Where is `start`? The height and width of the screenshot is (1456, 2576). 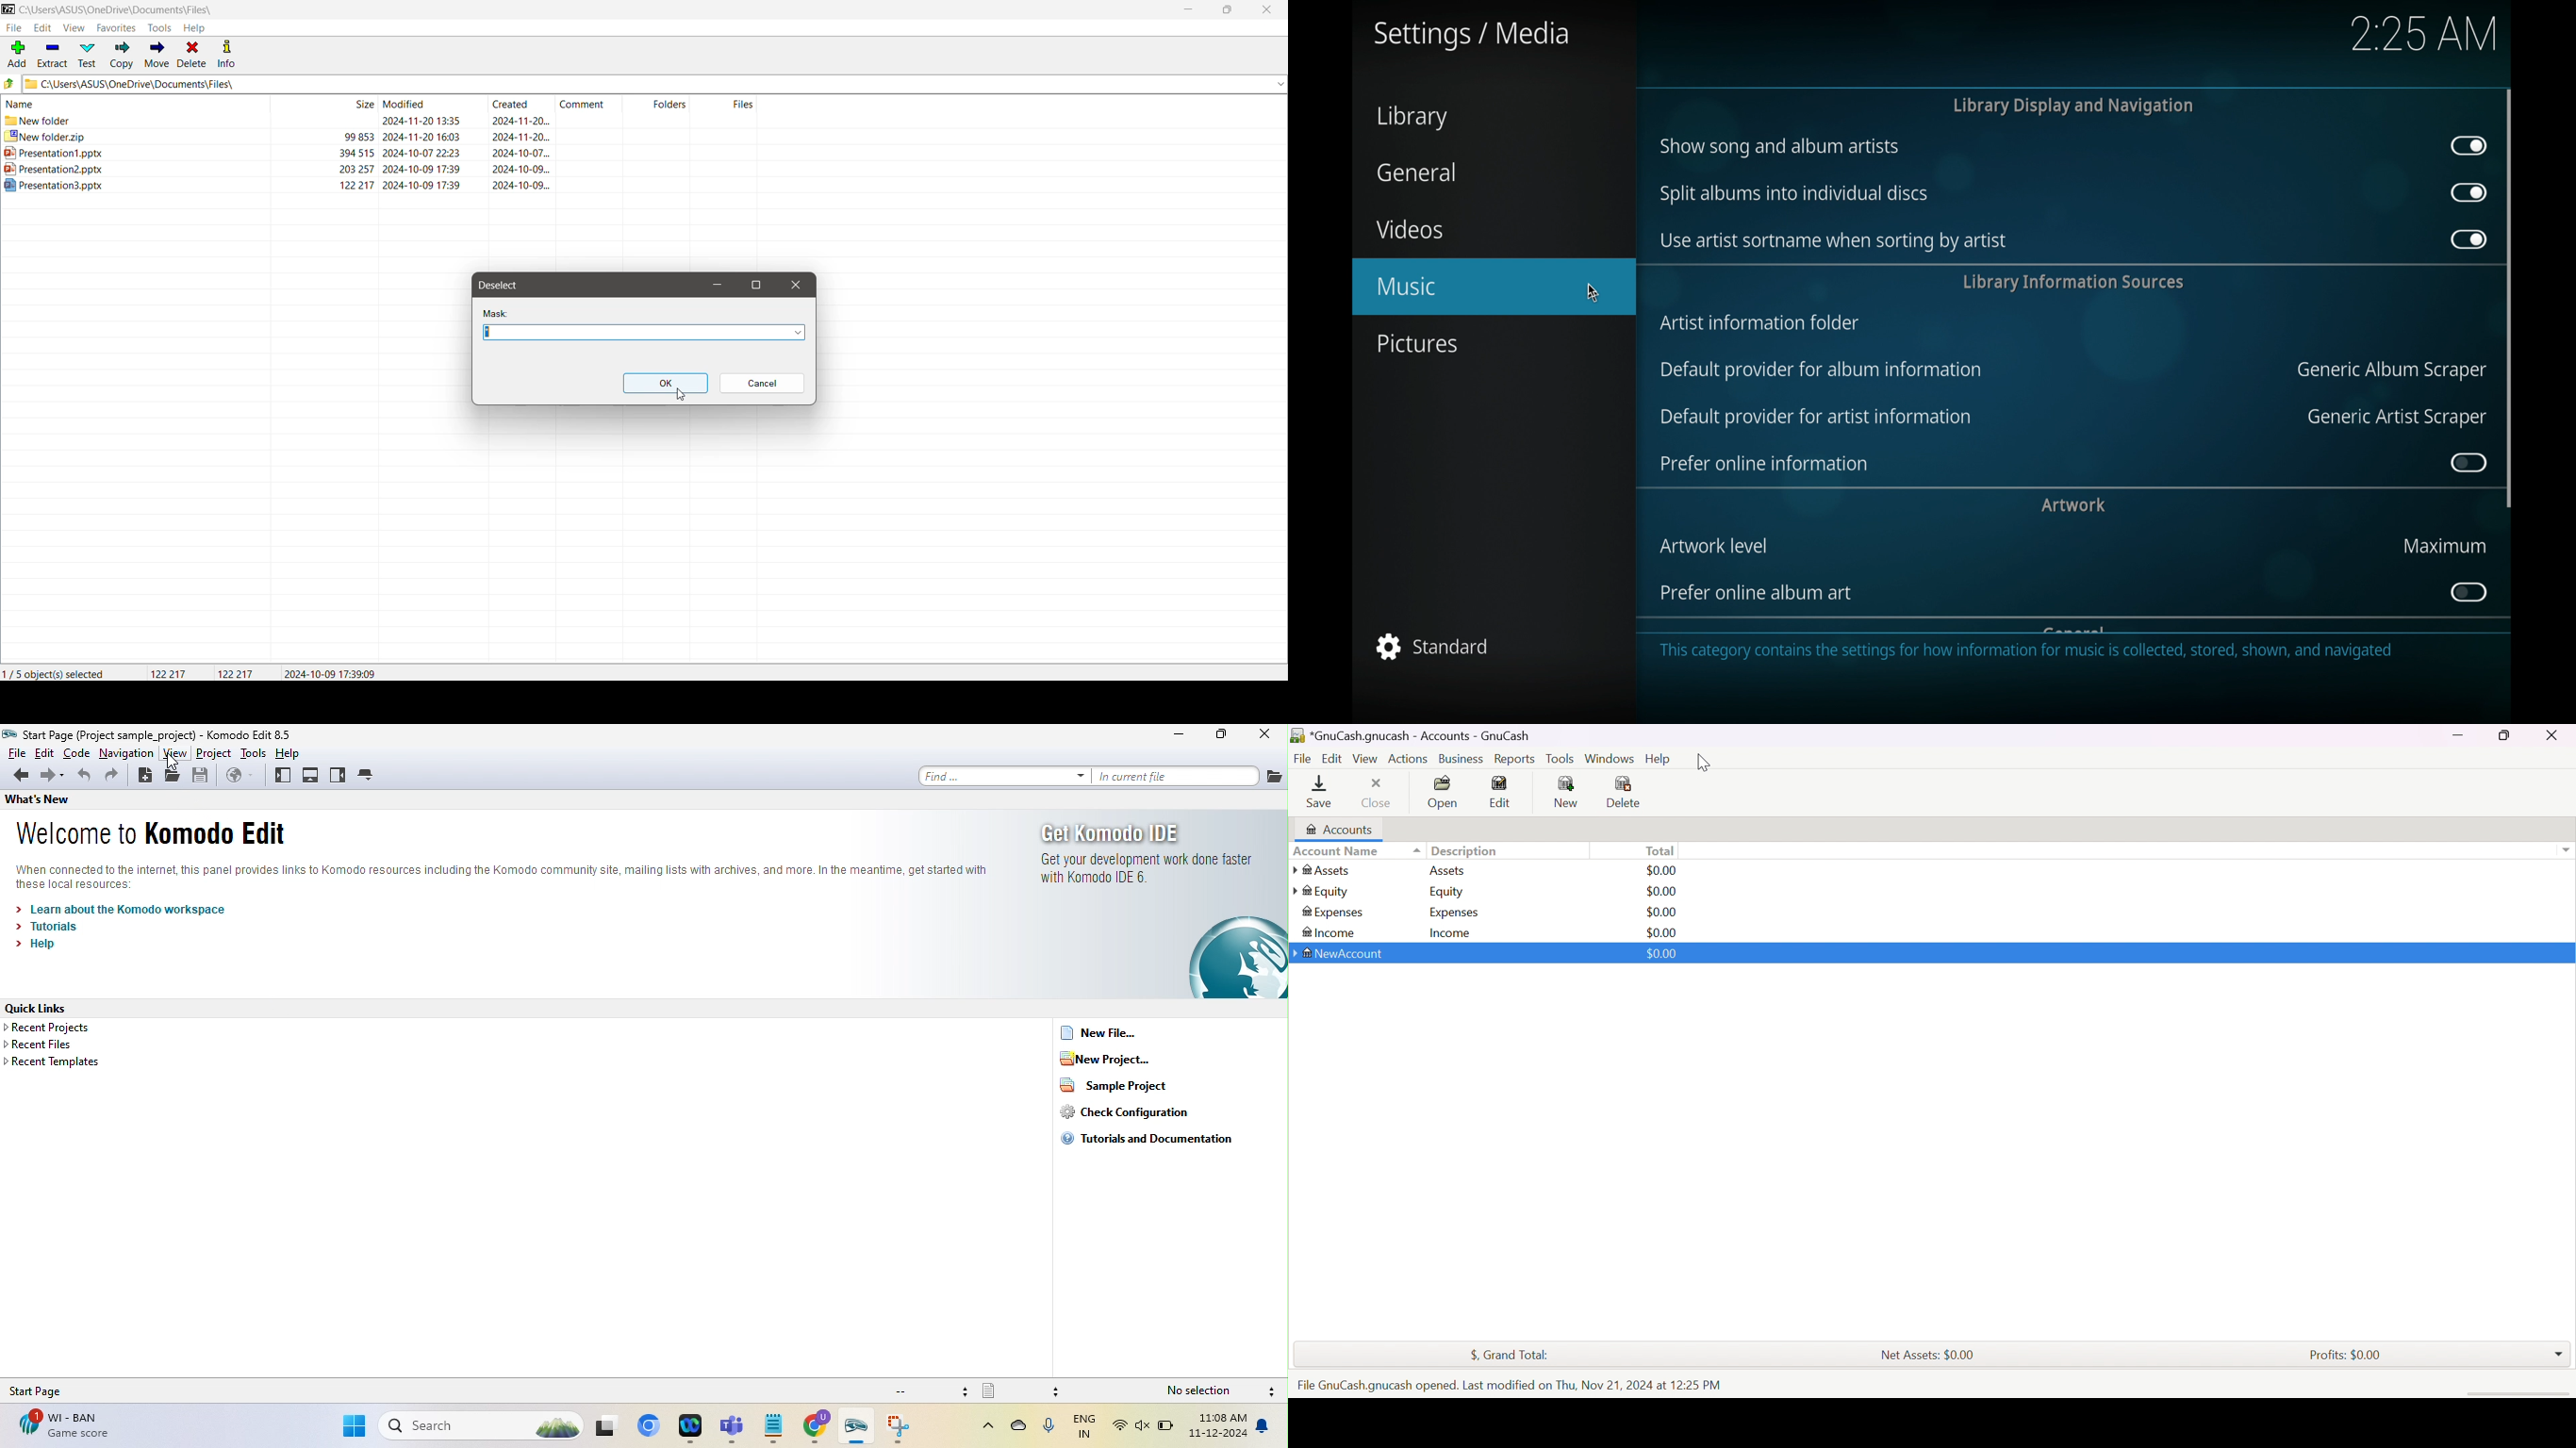 start is located at coordinates (353, 1428).